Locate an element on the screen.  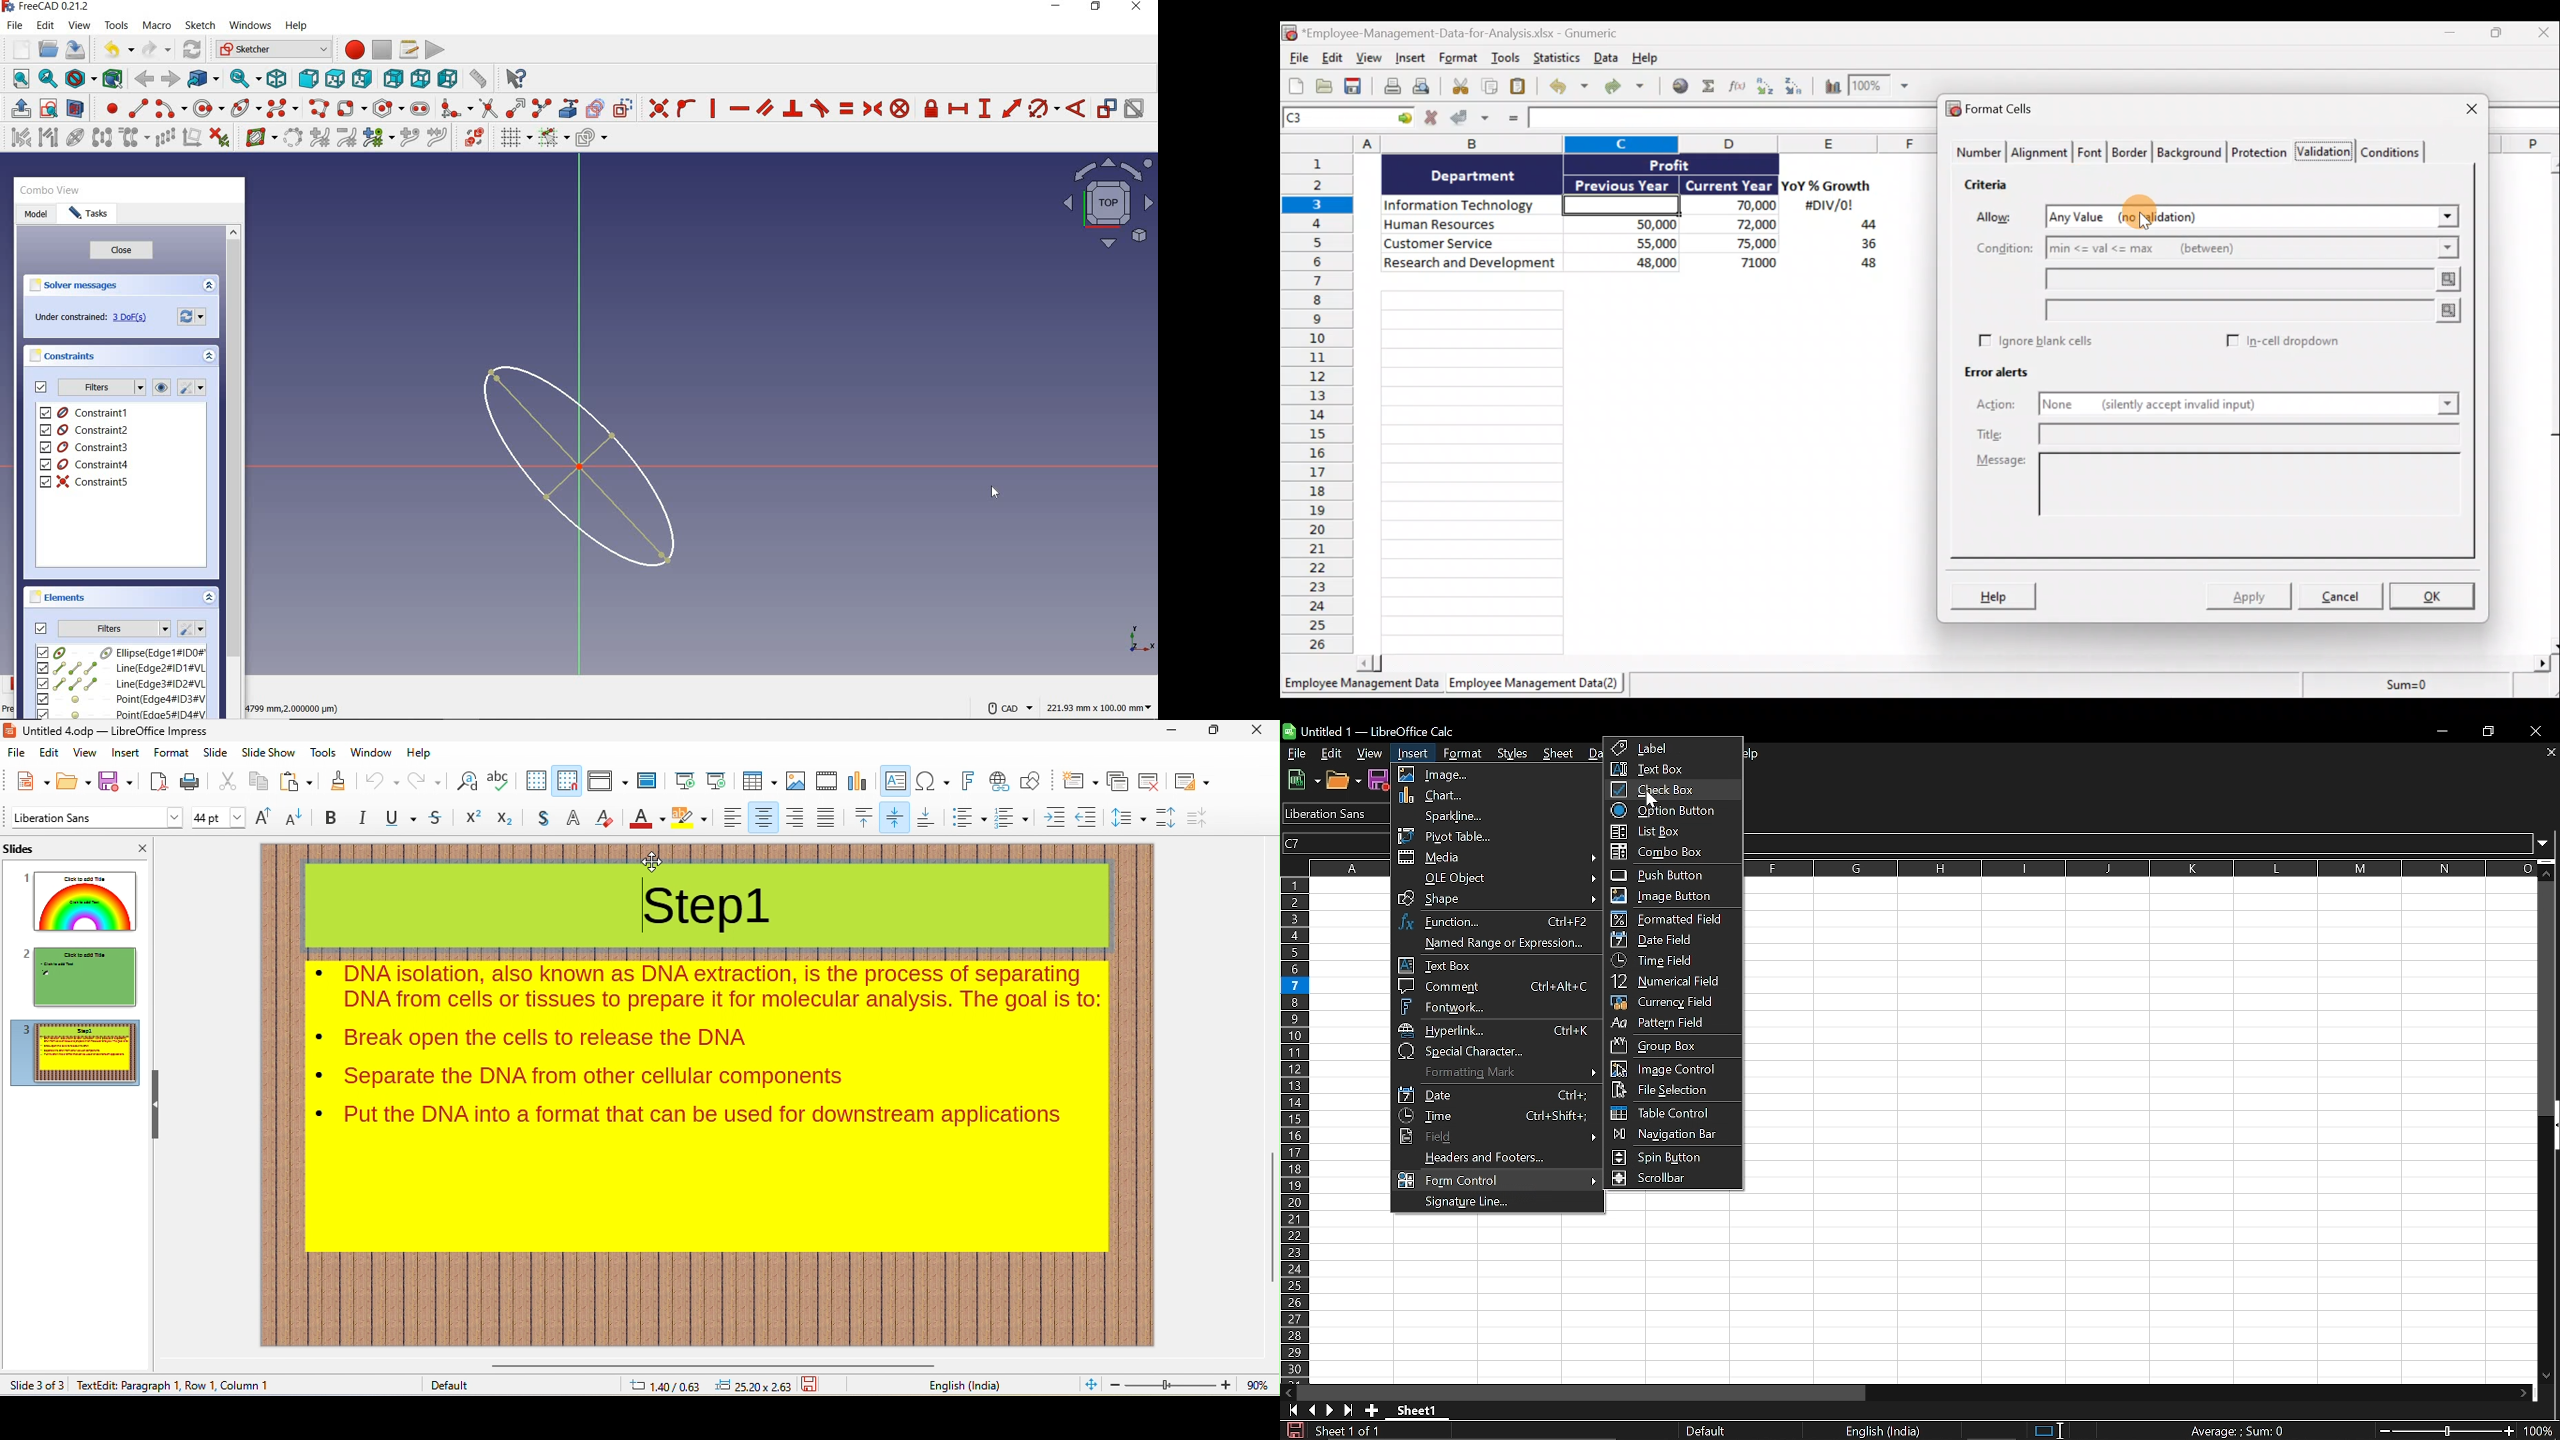
cursor is located at coordinates (651, 862).